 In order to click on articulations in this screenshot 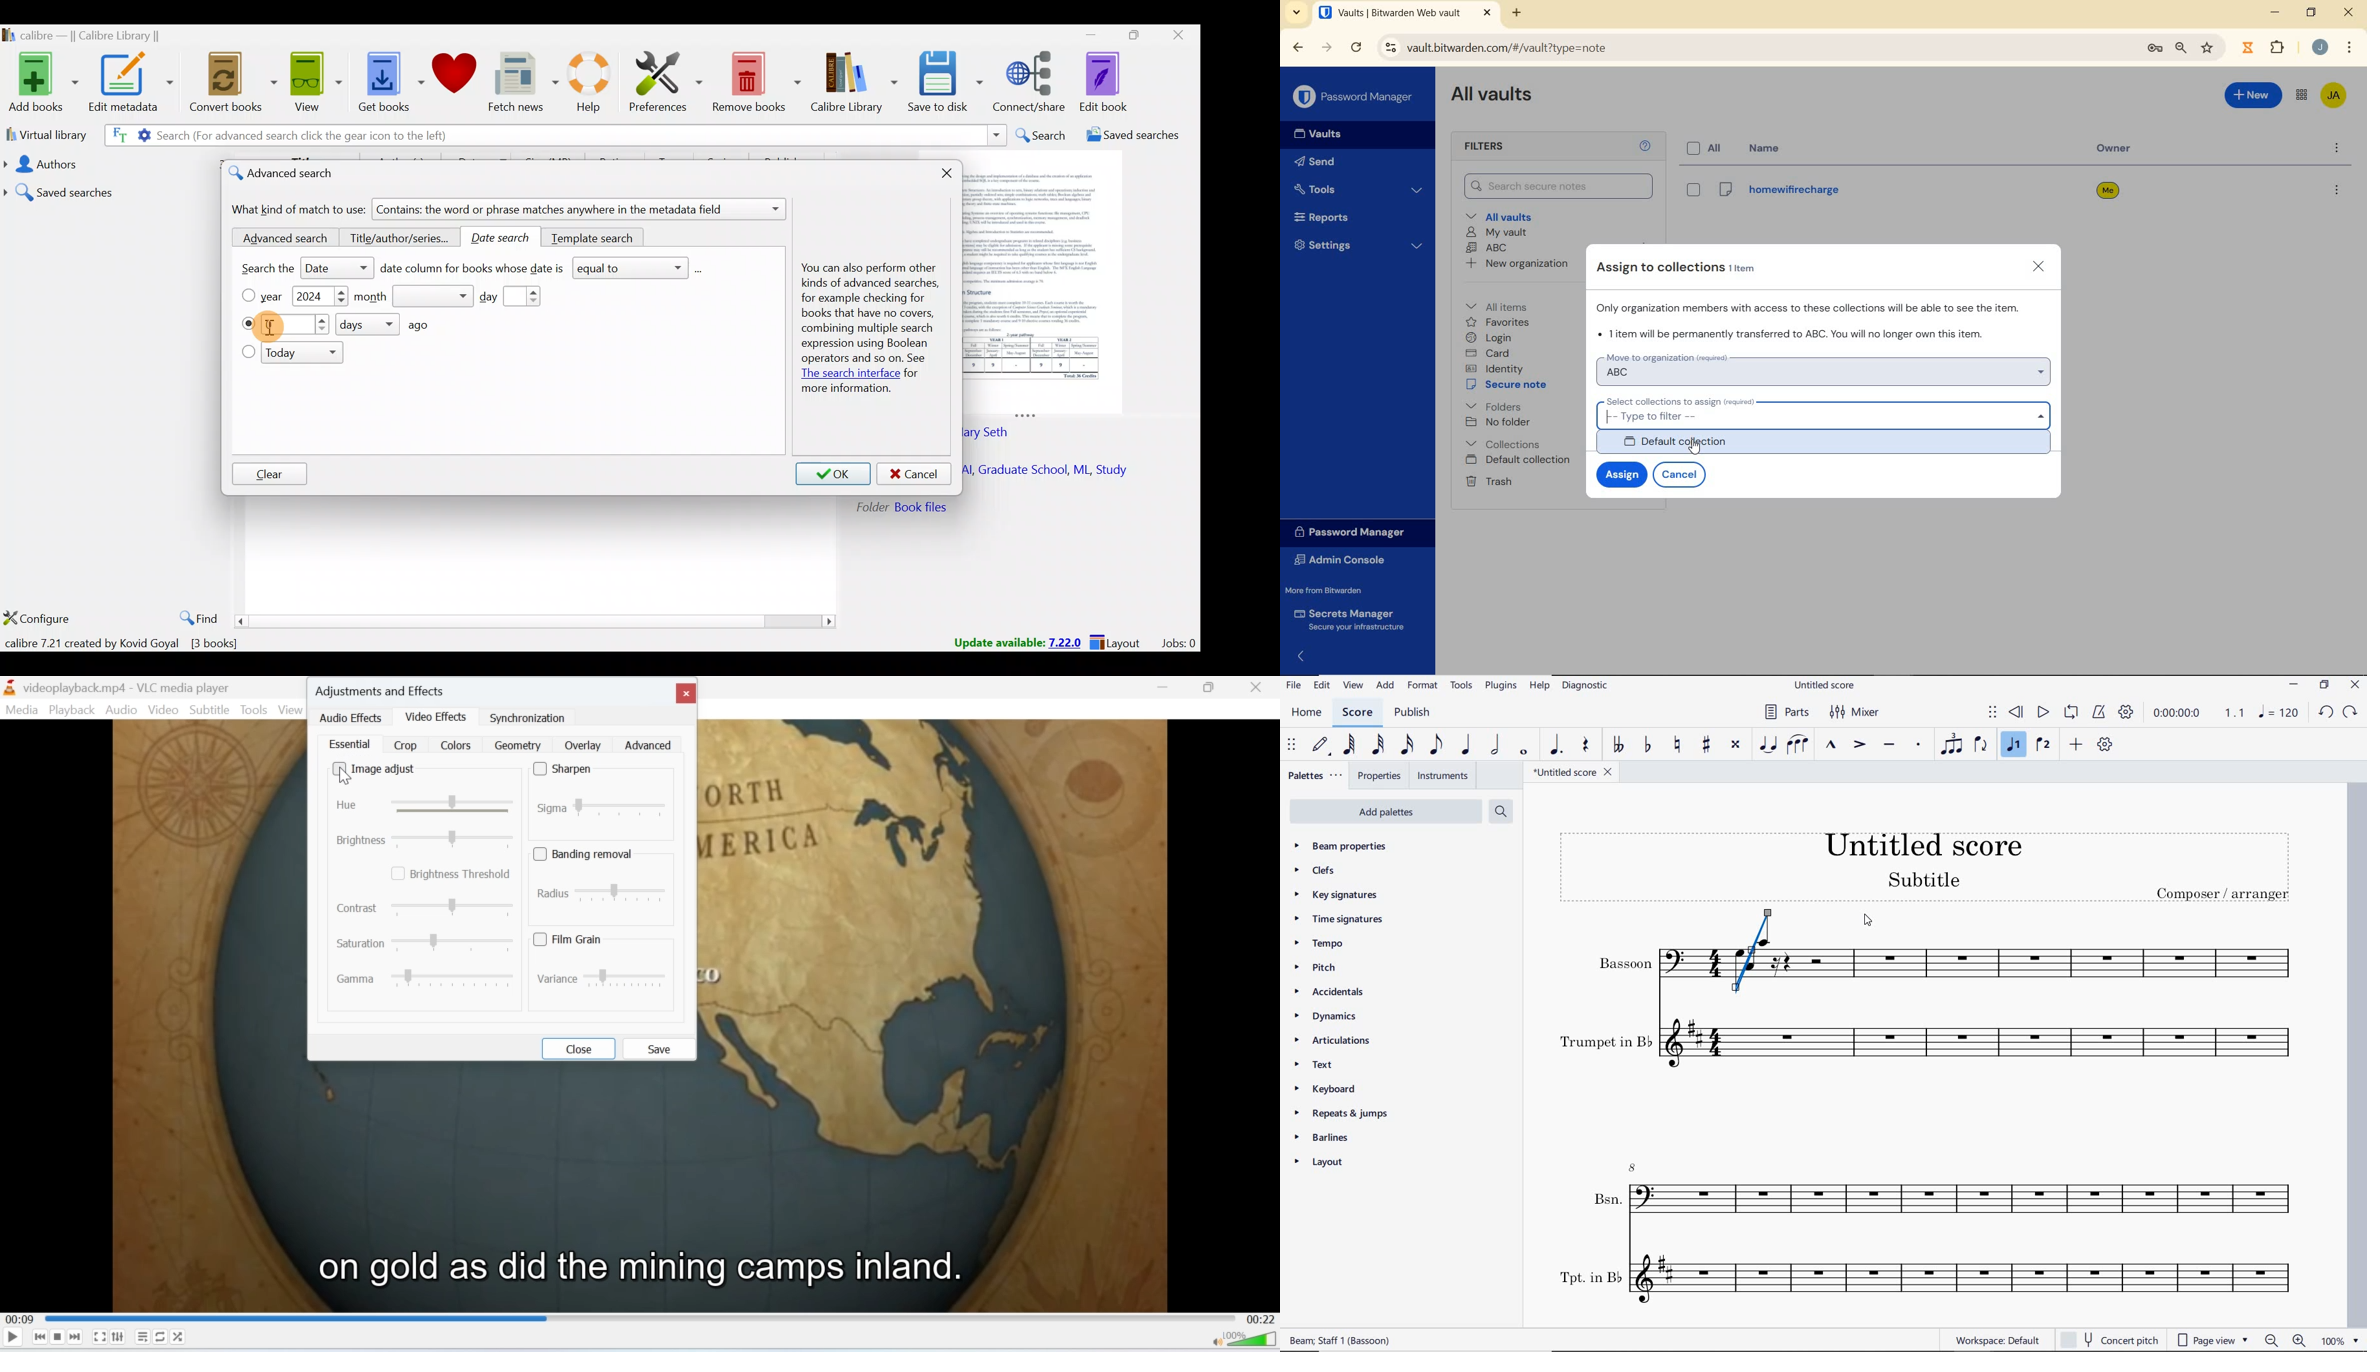, I will do `click(1335, 1041)`.